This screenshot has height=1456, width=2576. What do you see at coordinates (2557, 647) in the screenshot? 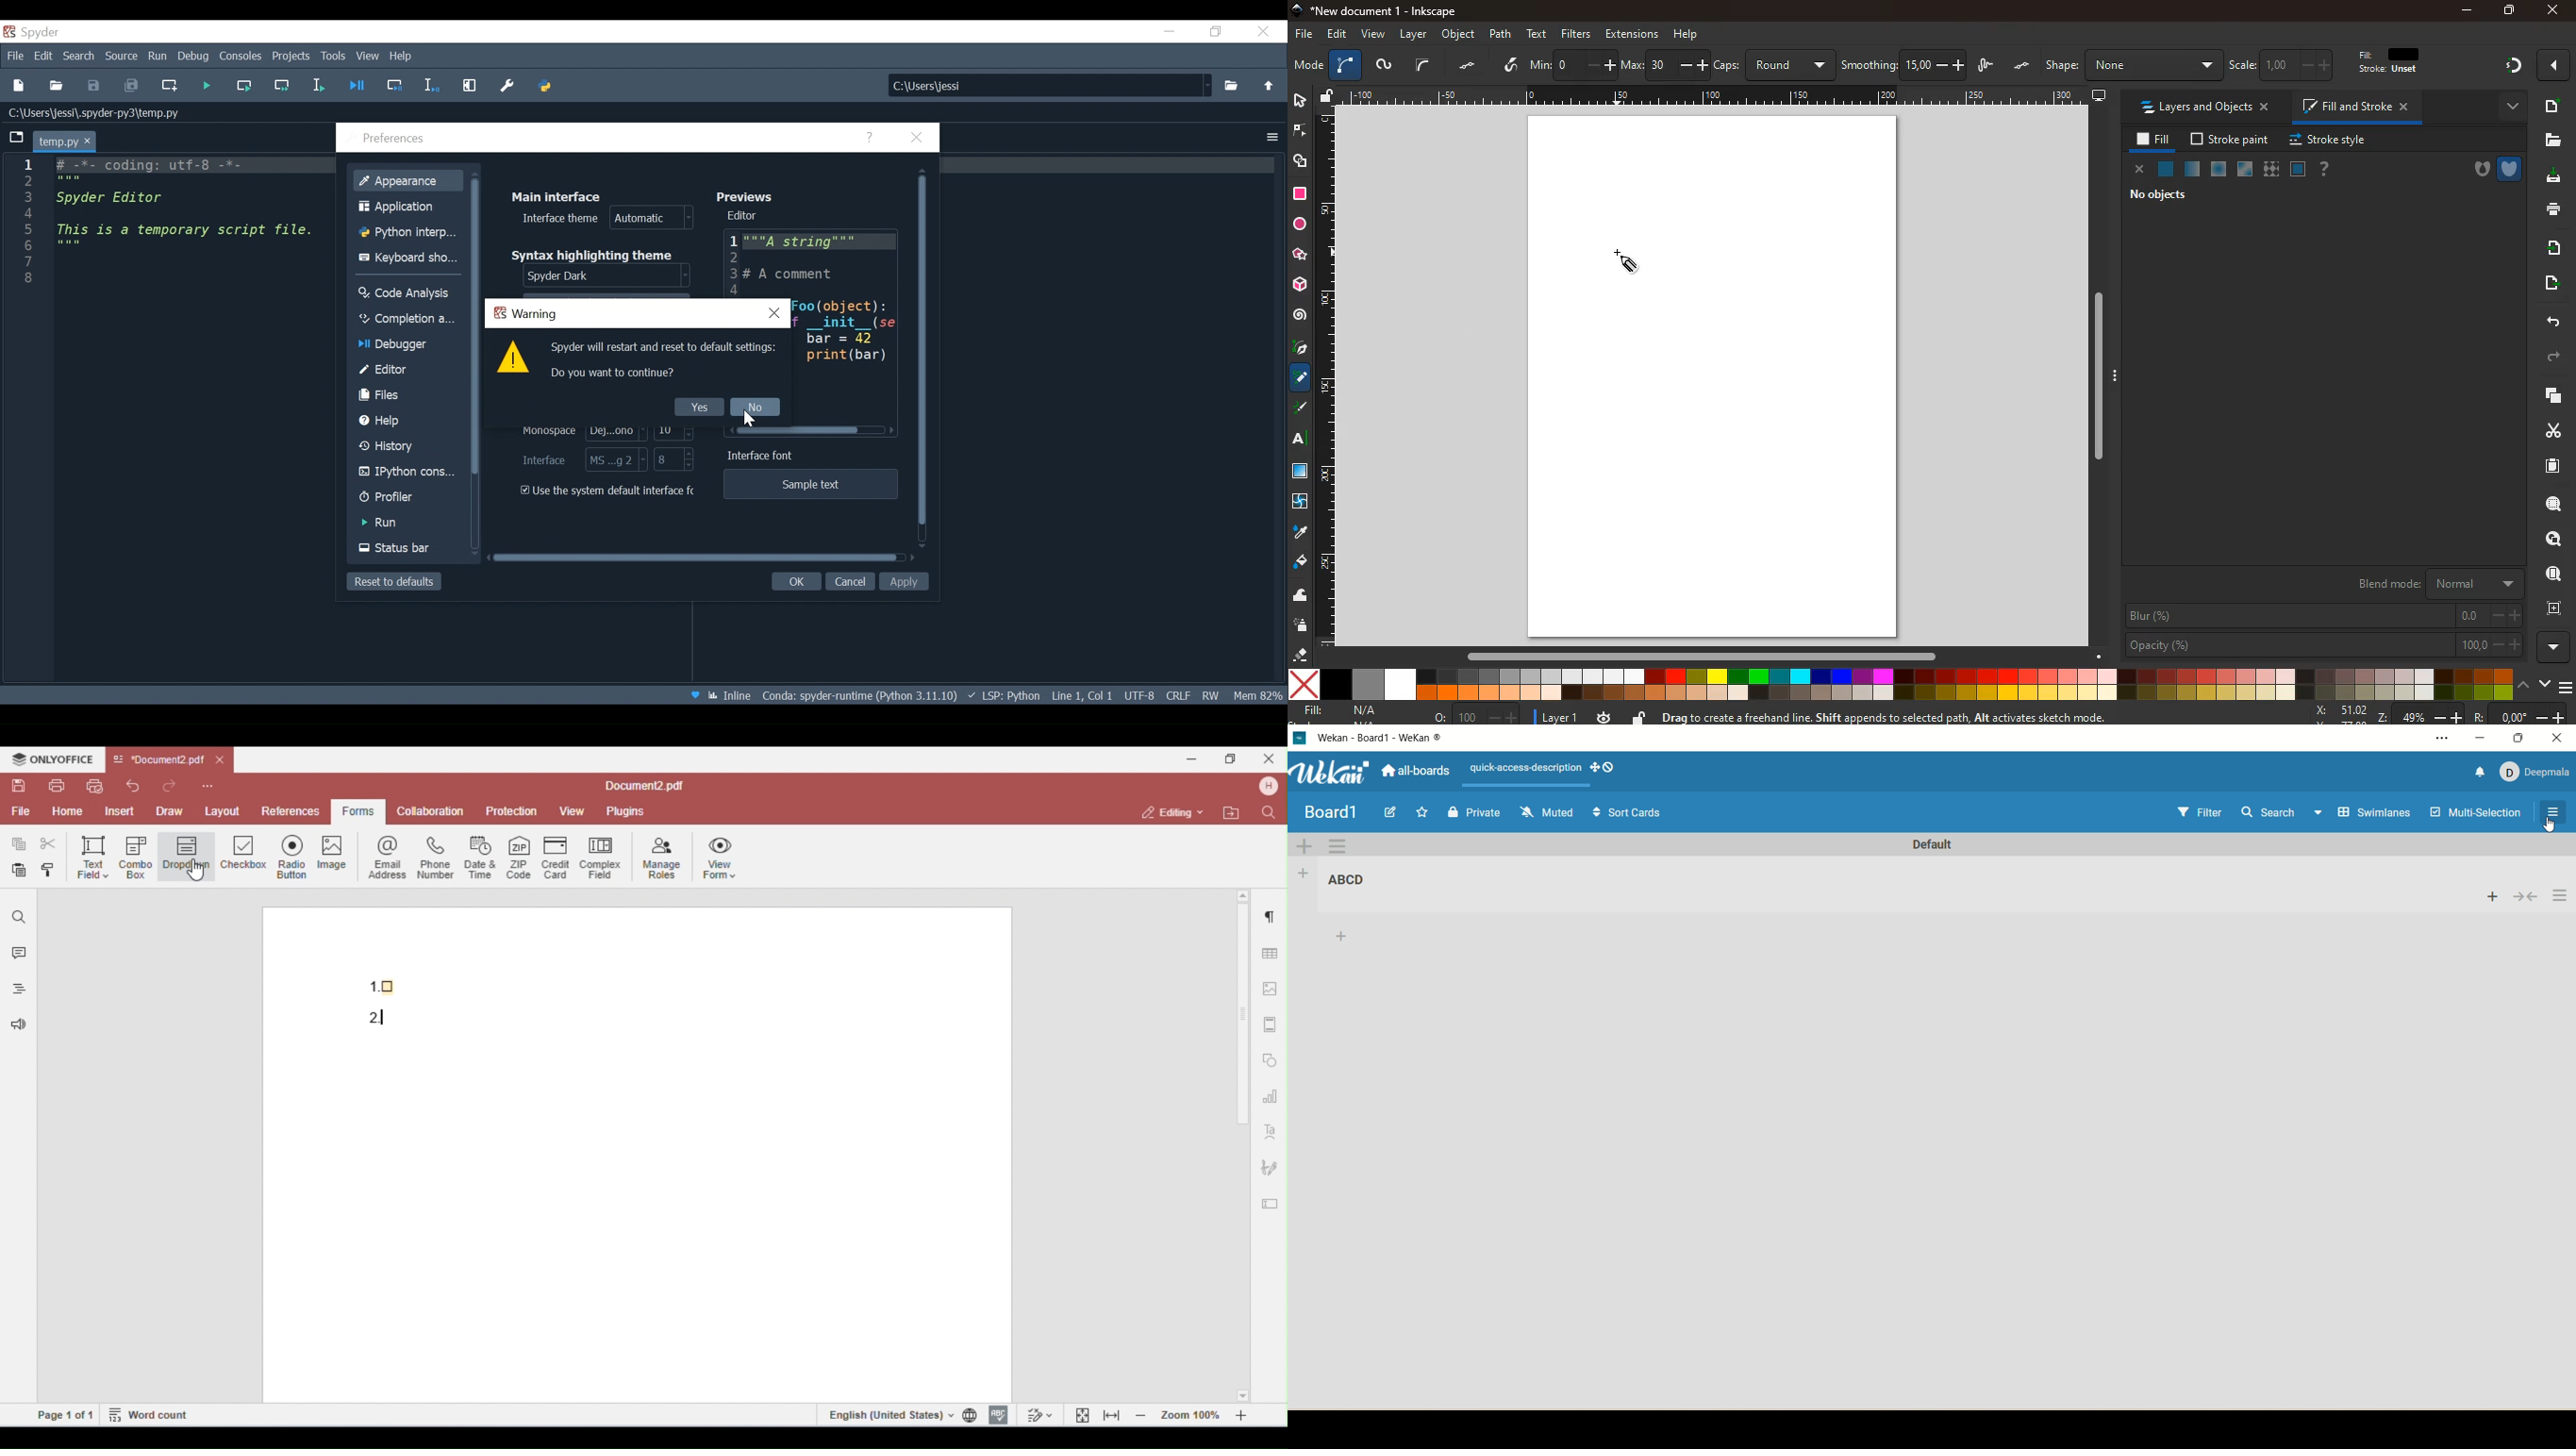
I see `more` at bounding box center [2557, 647].